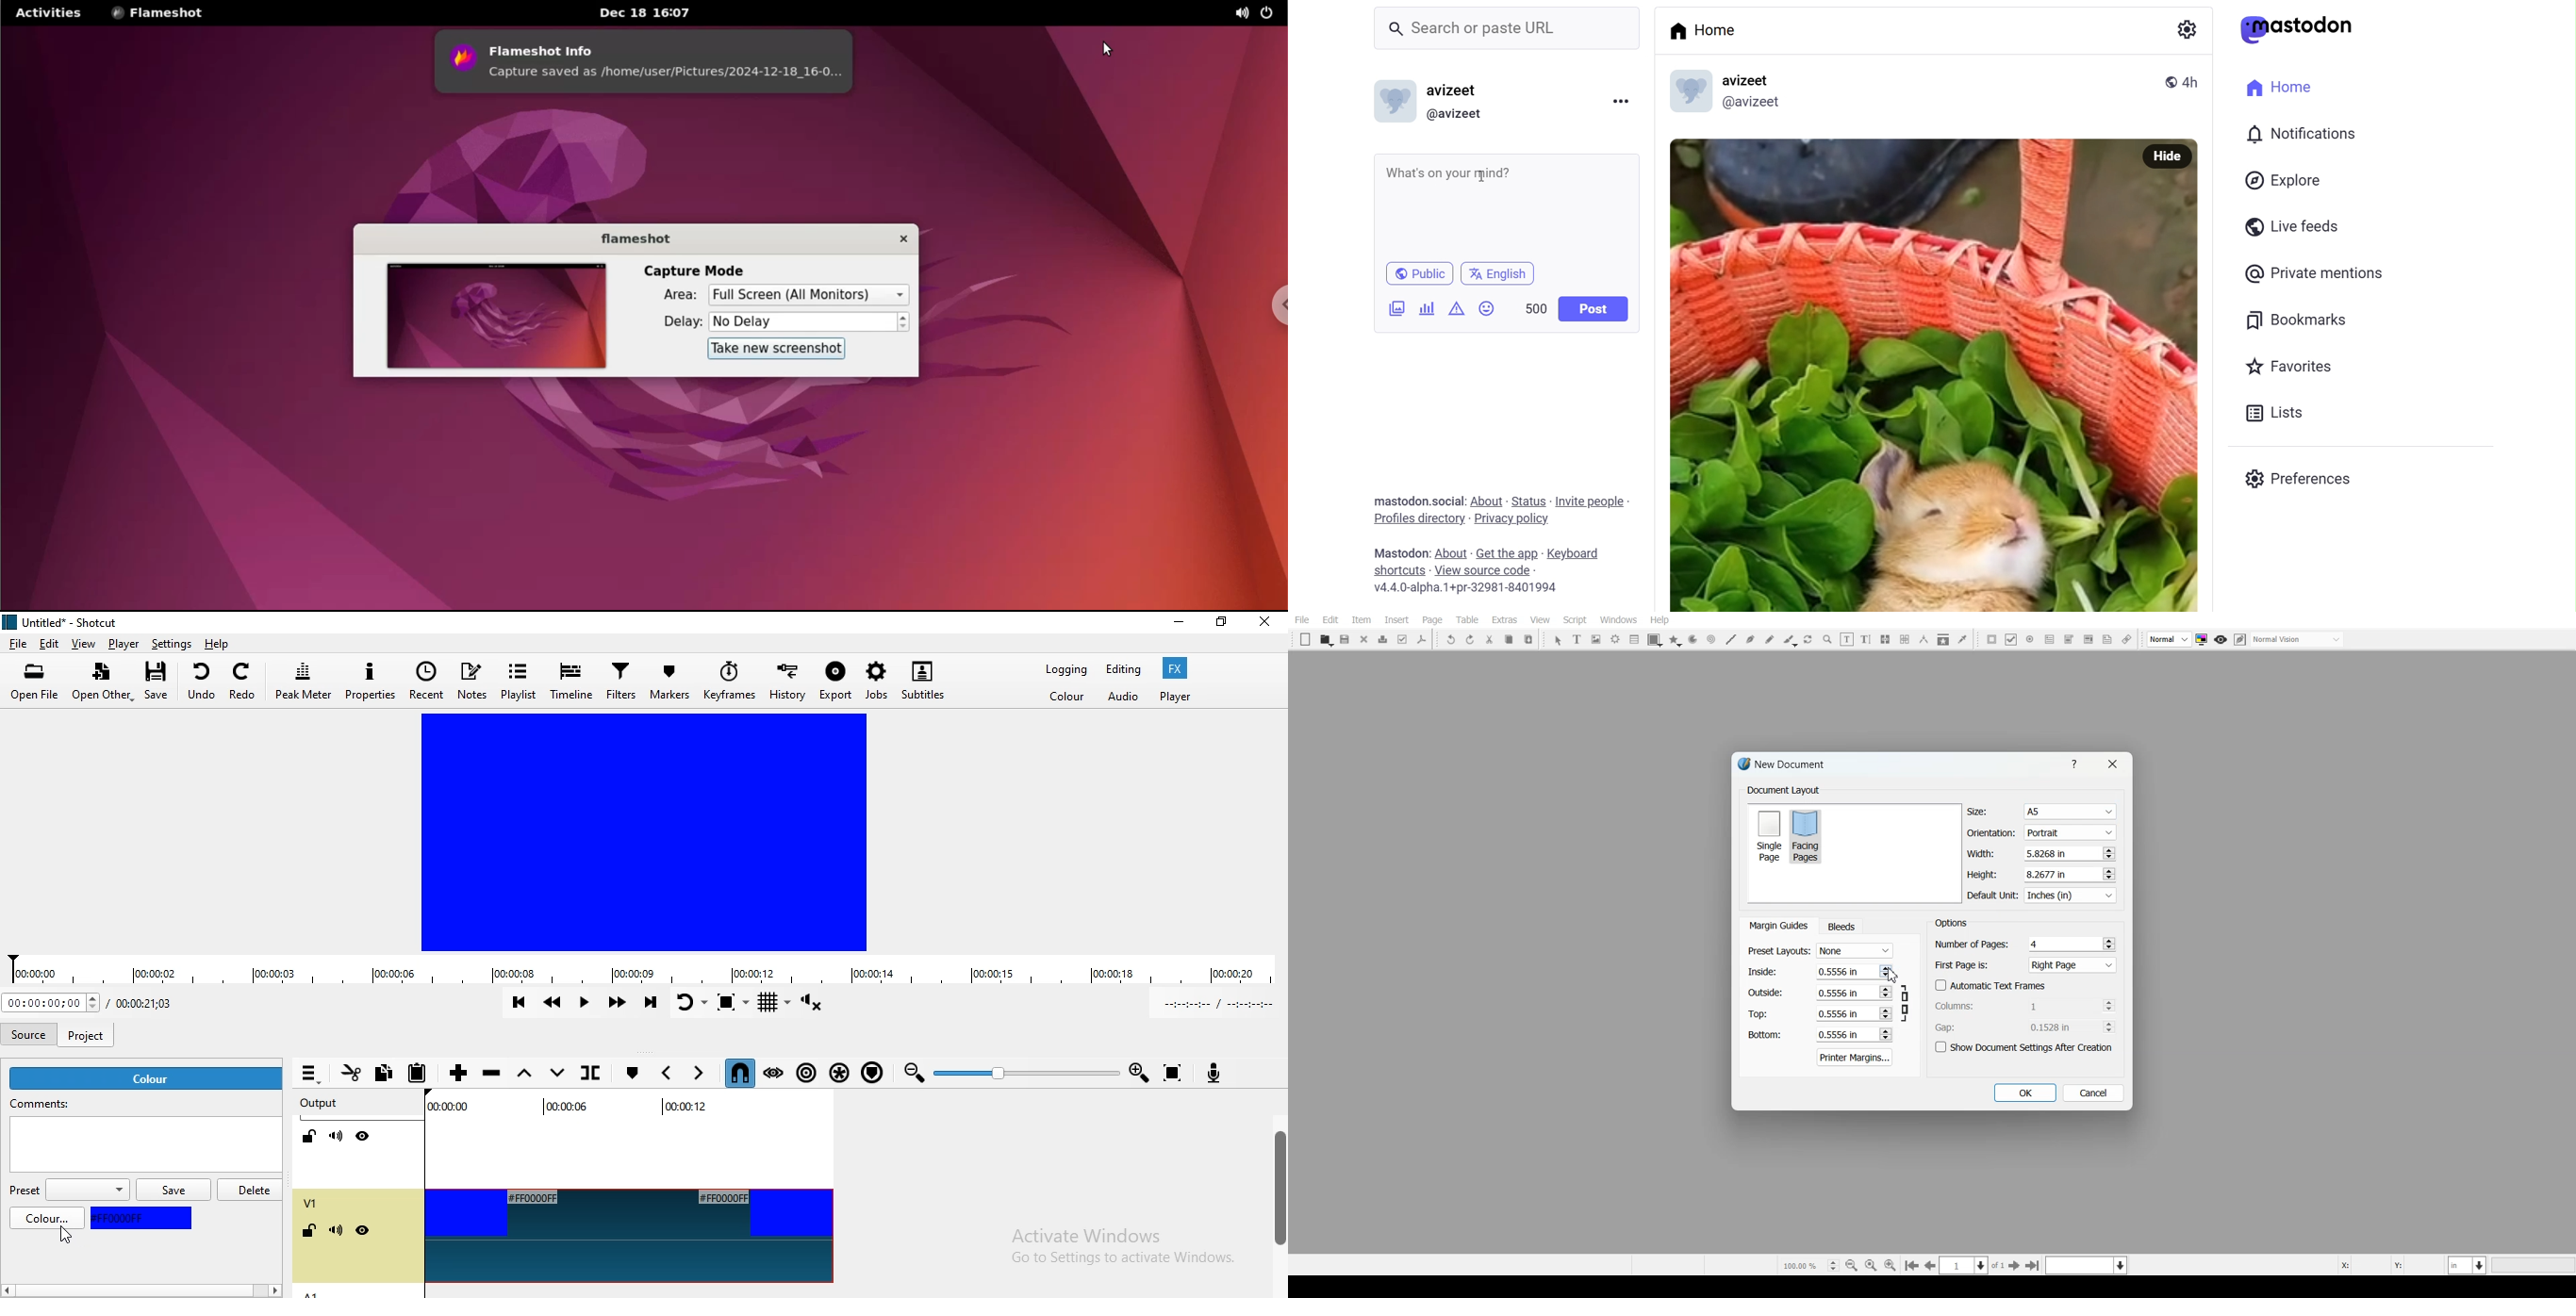 Image resolution: width=2576 pixels, height=1316 pixels. Describe the element at coordinates (2315, 272) in the screenshot. I see `Private Mentions` at that location.